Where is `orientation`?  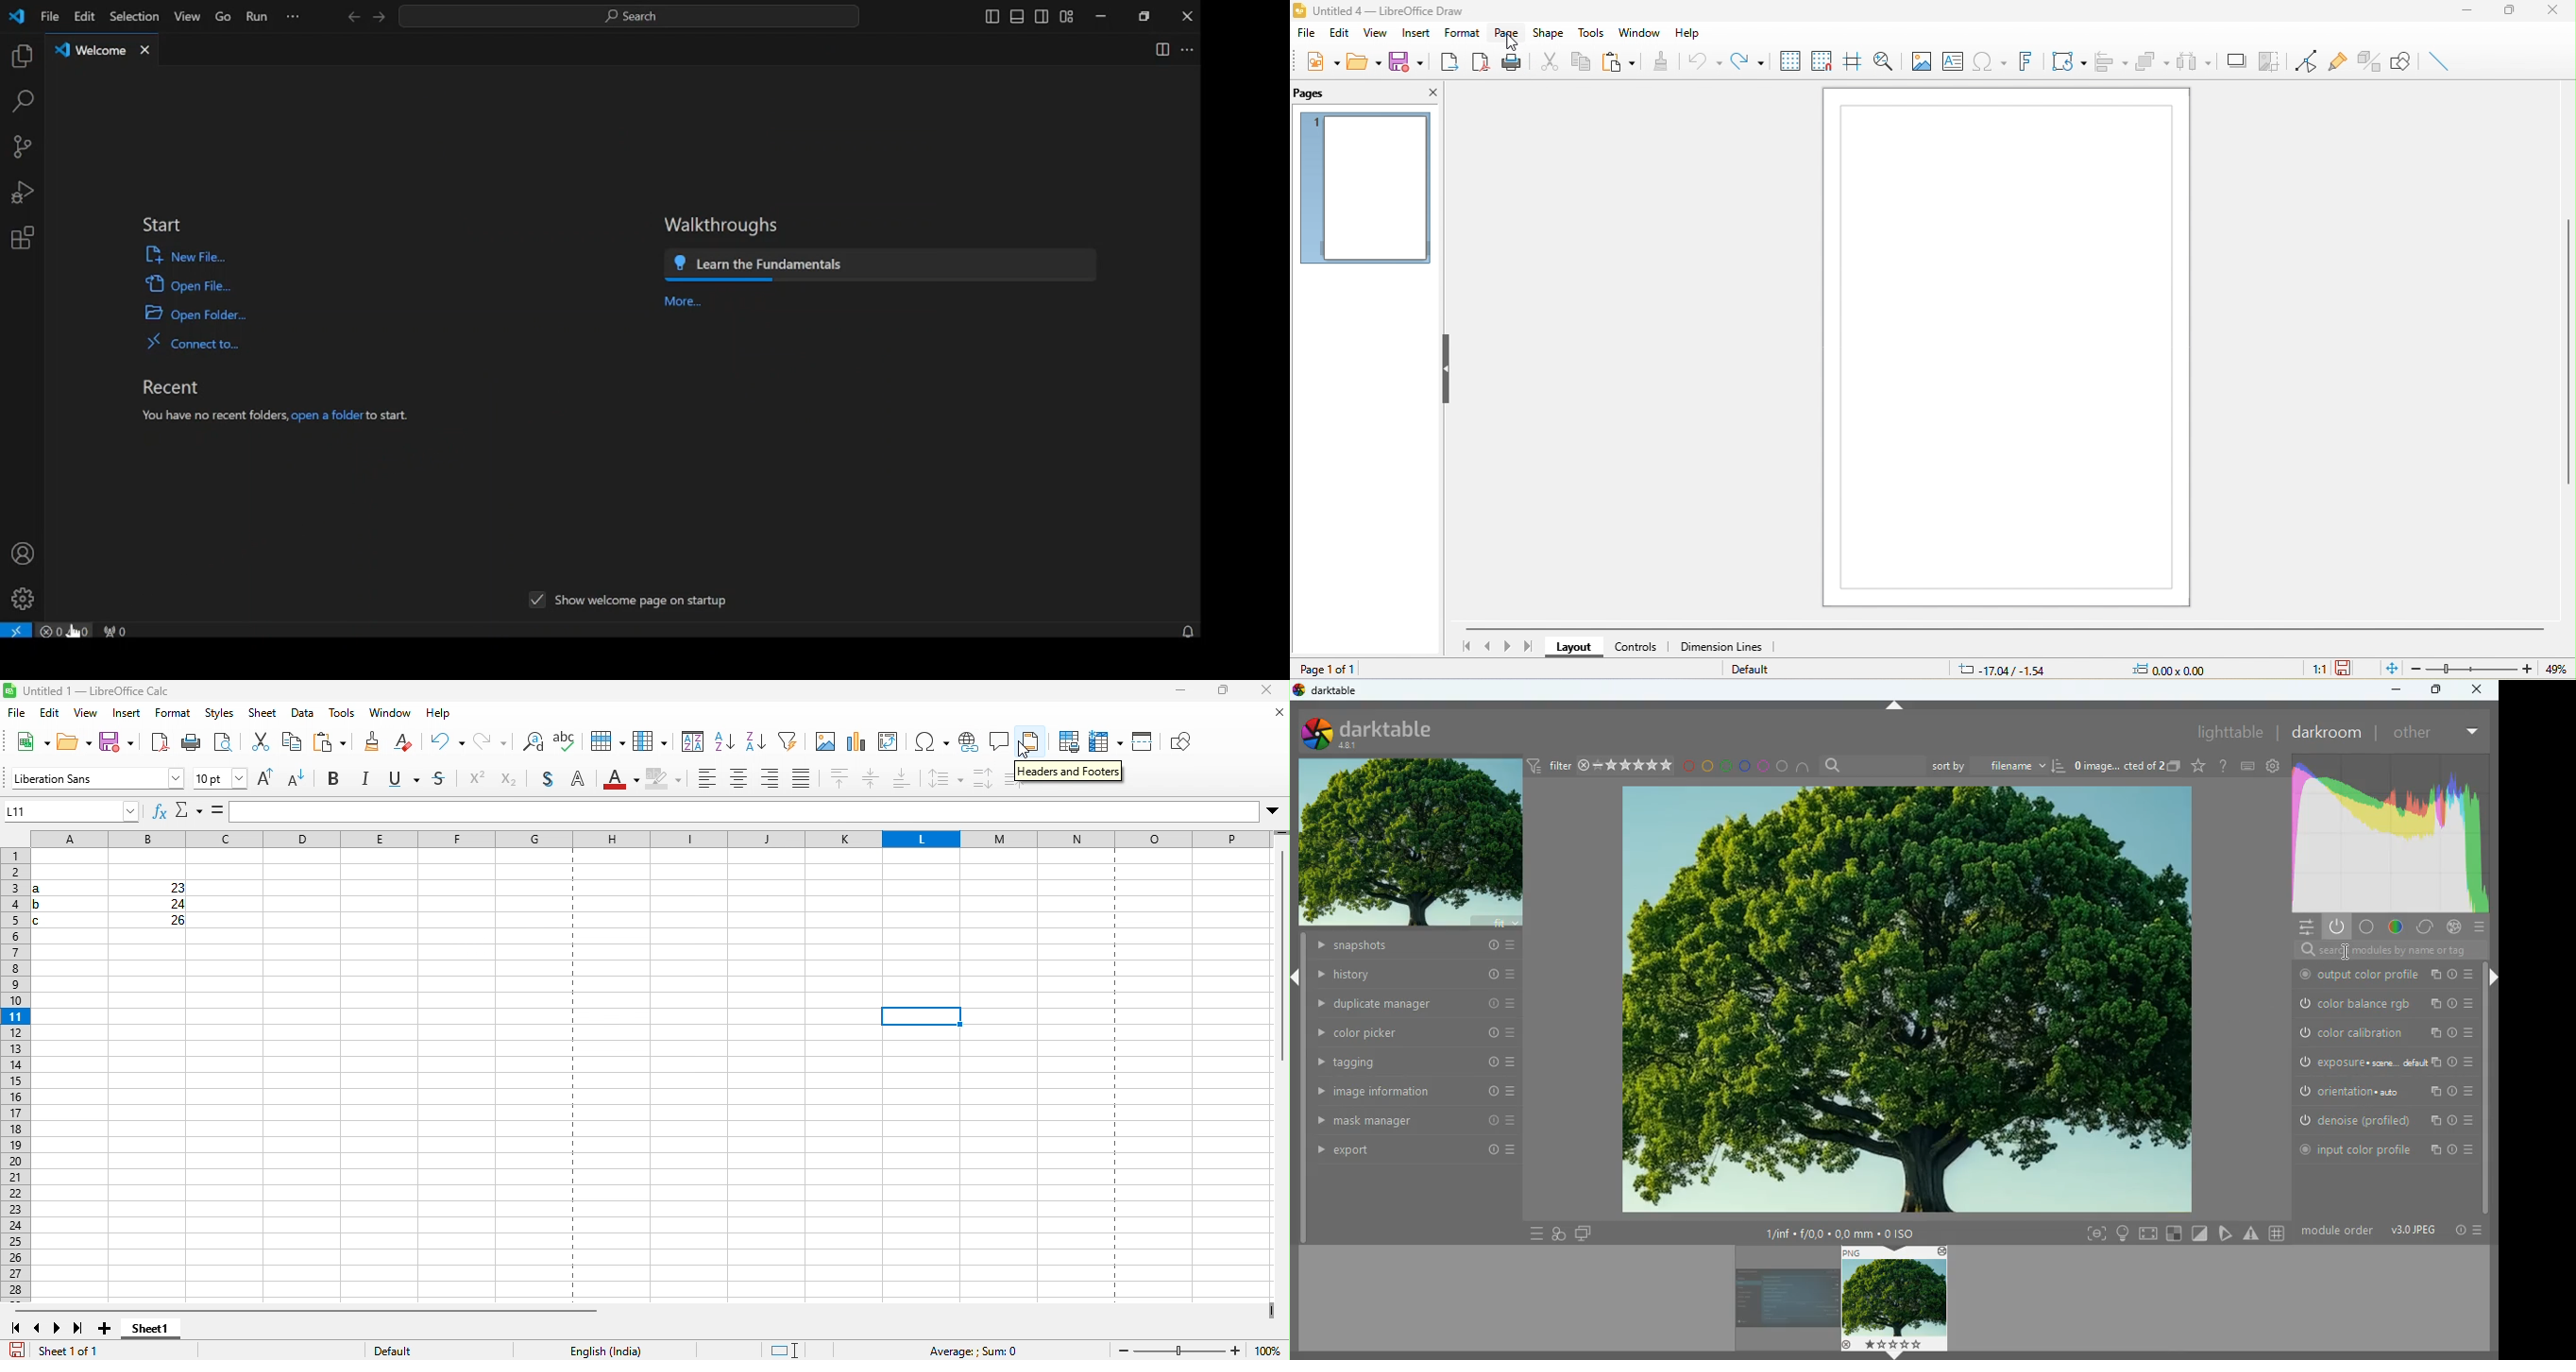 orientation is located at coordinates (2383, 1090).